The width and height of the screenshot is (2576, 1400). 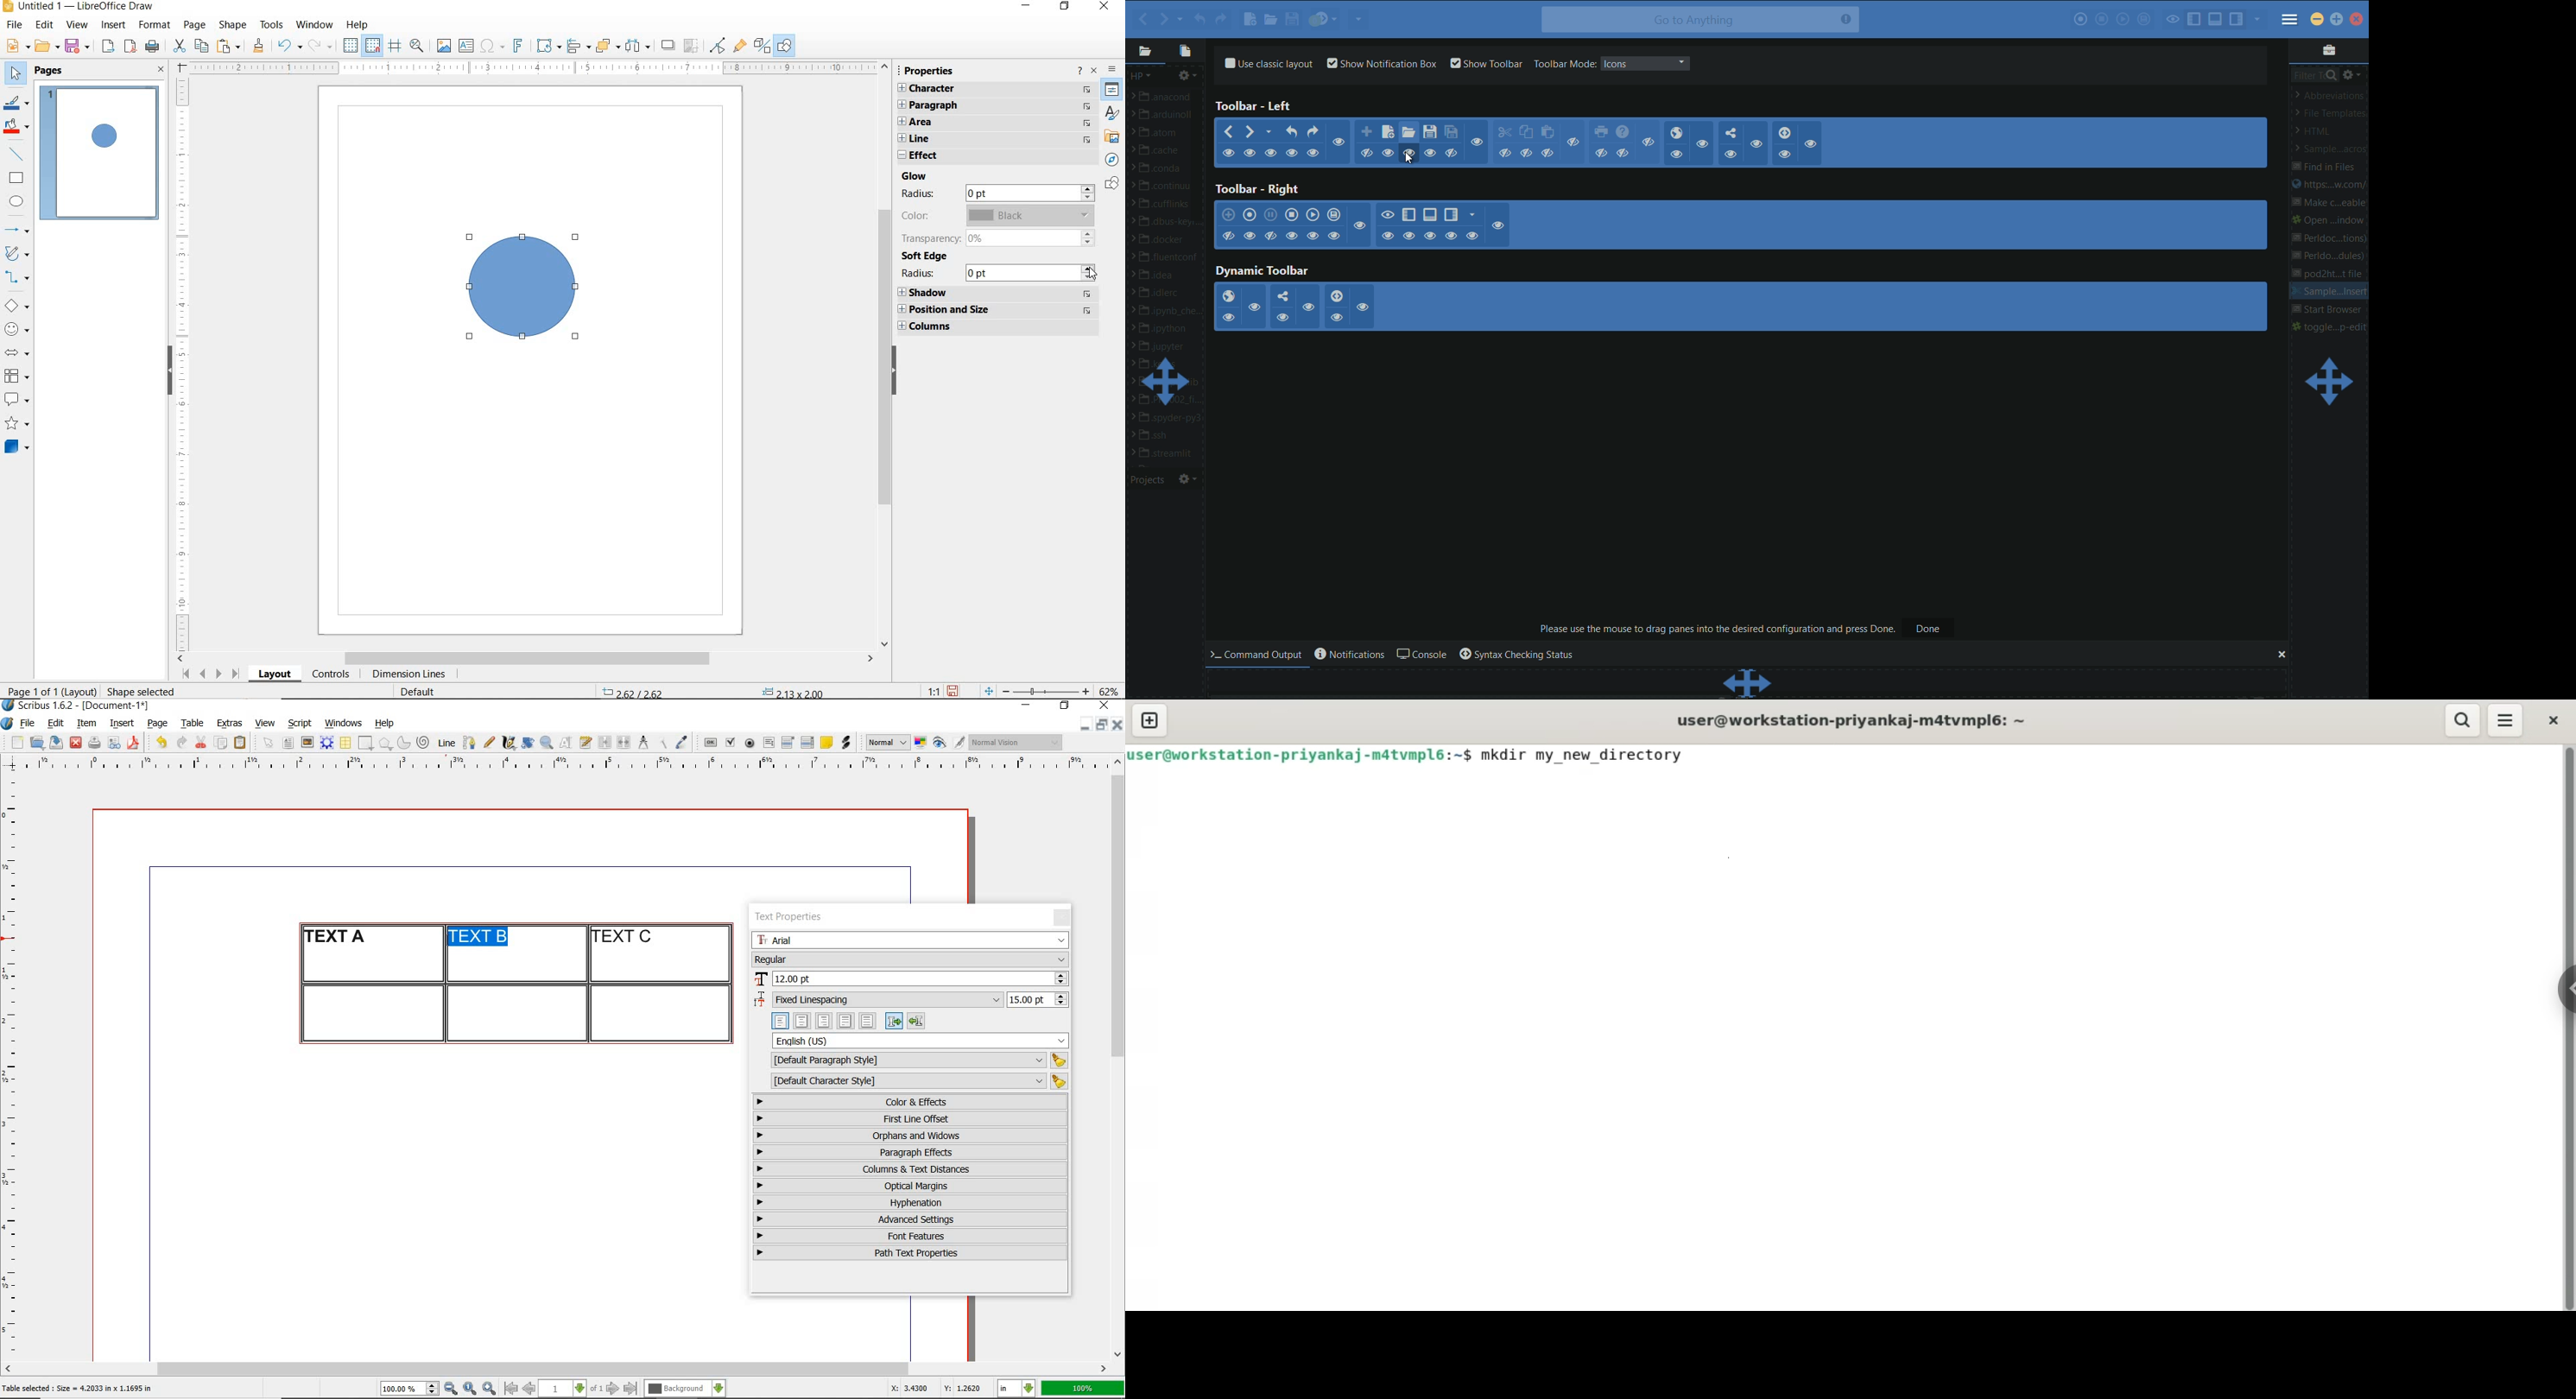 I want to click on DISPLAY GRID, so click(x=350, y=46).